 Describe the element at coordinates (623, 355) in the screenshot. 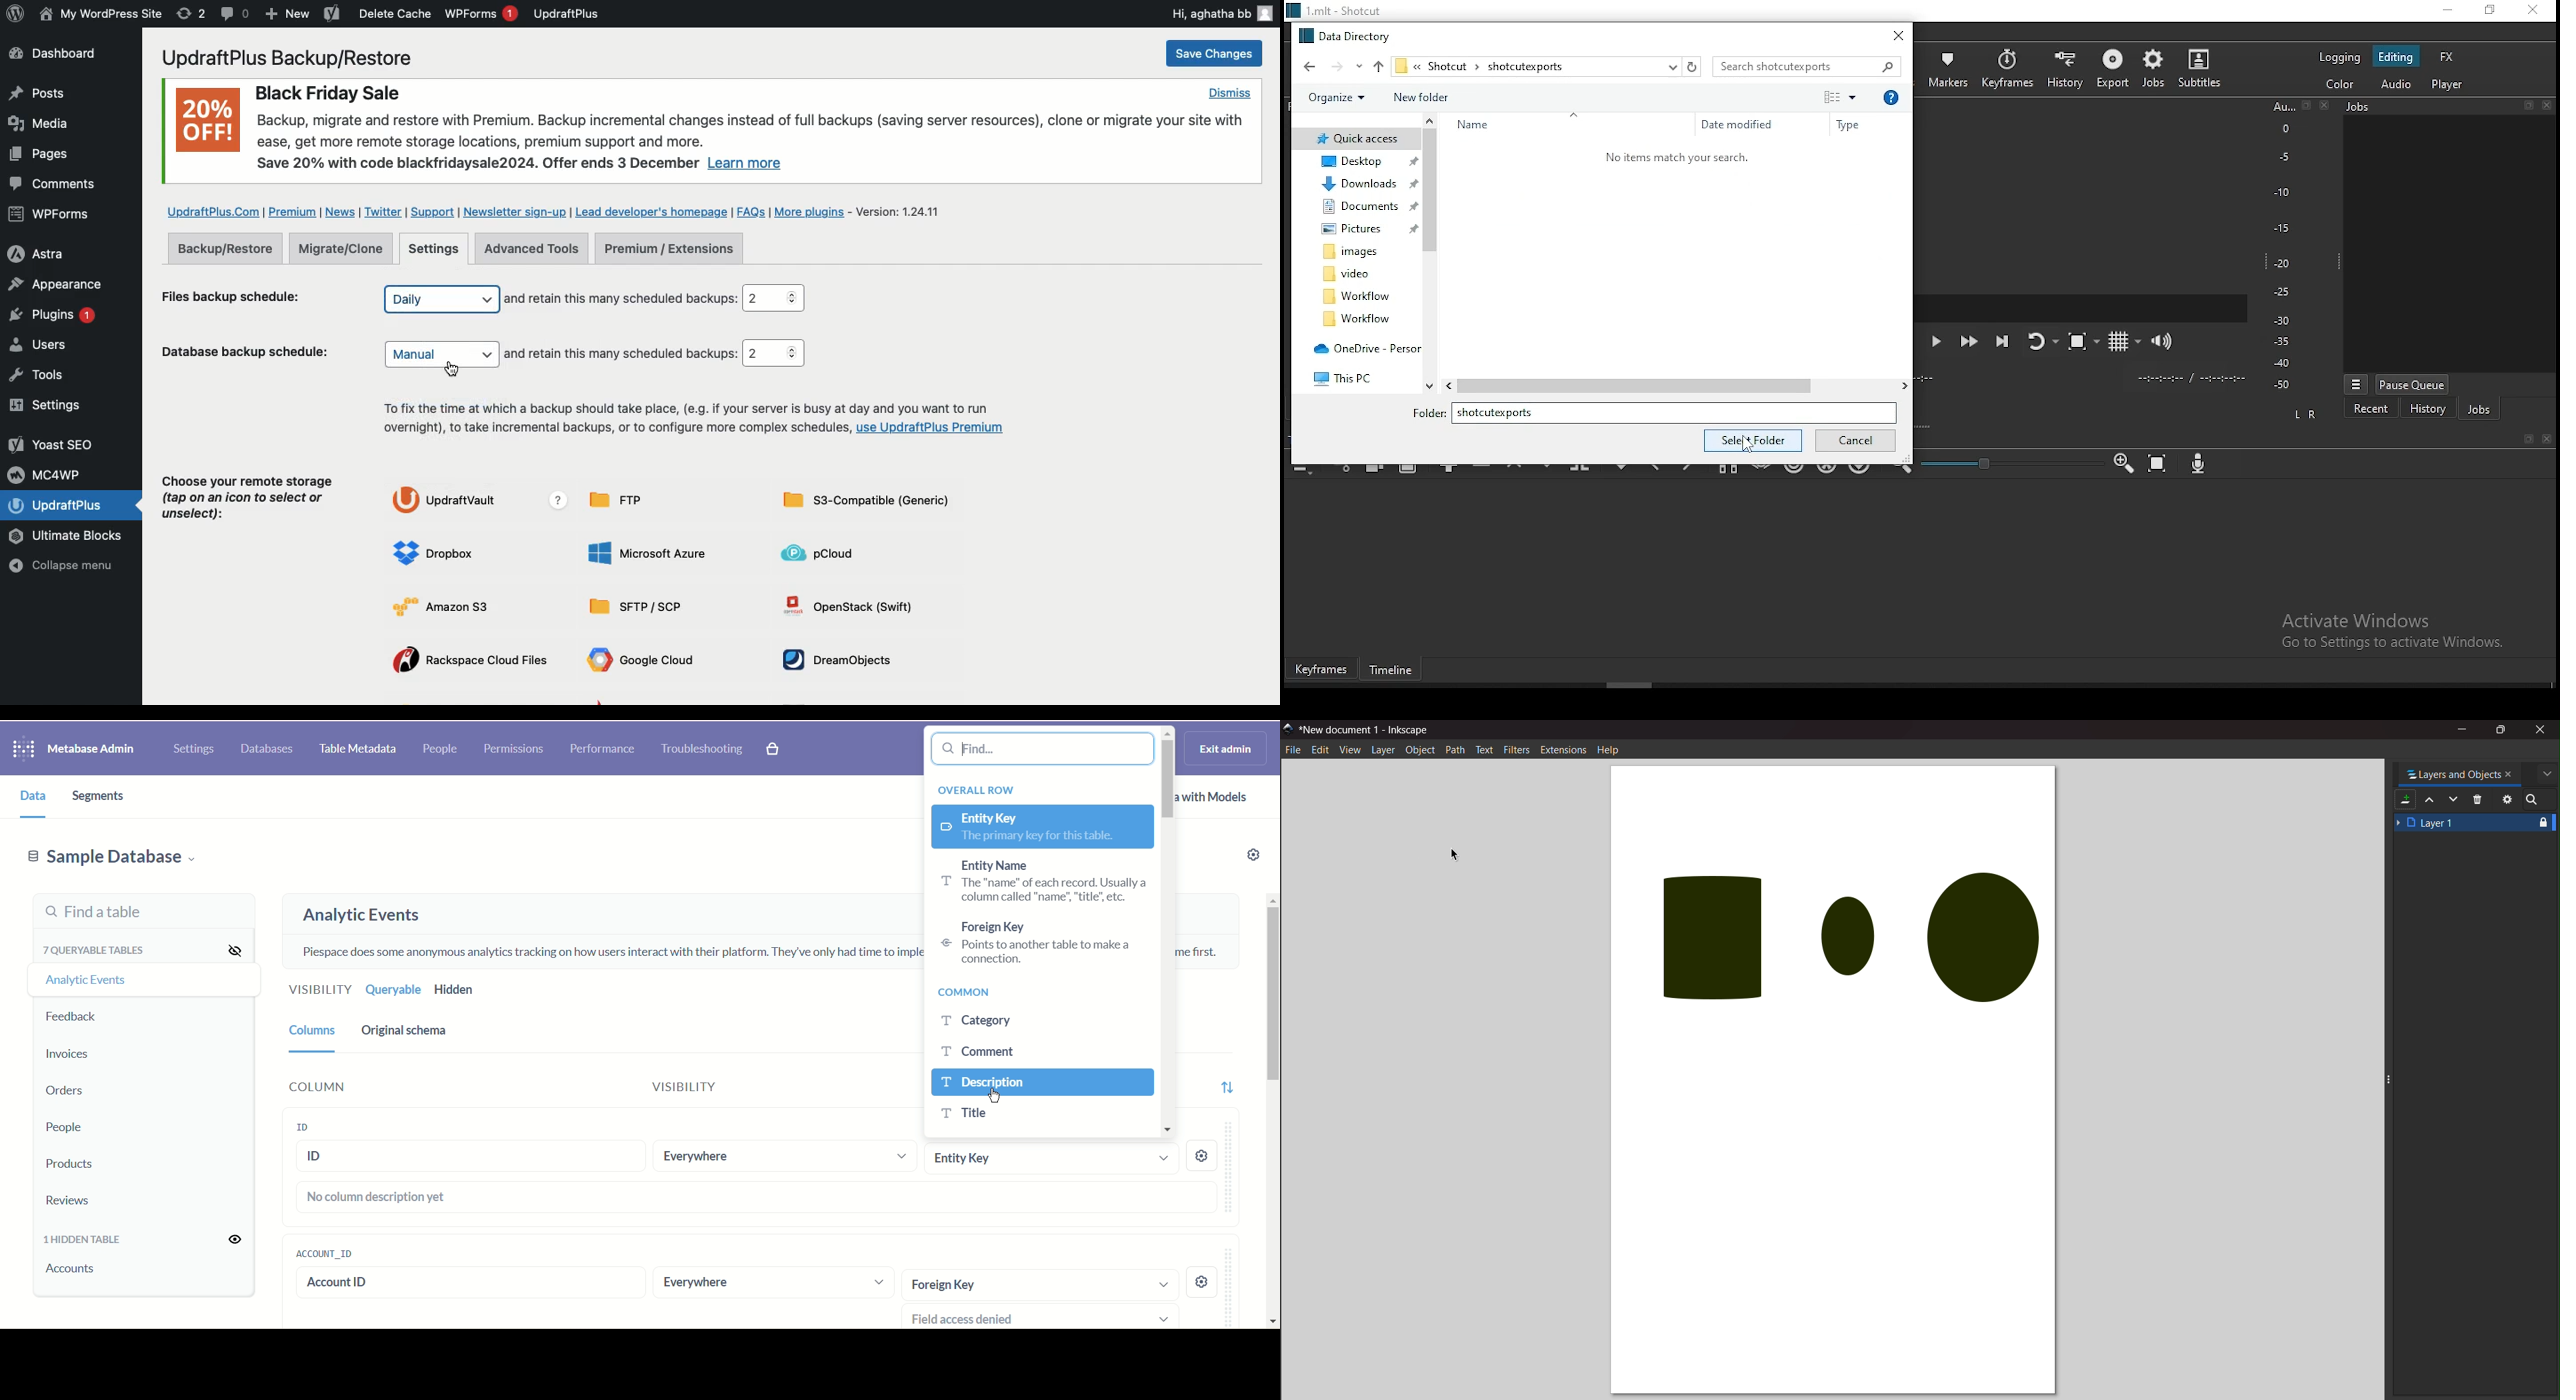

I see `and retain this many scheduled backups:` at that location.